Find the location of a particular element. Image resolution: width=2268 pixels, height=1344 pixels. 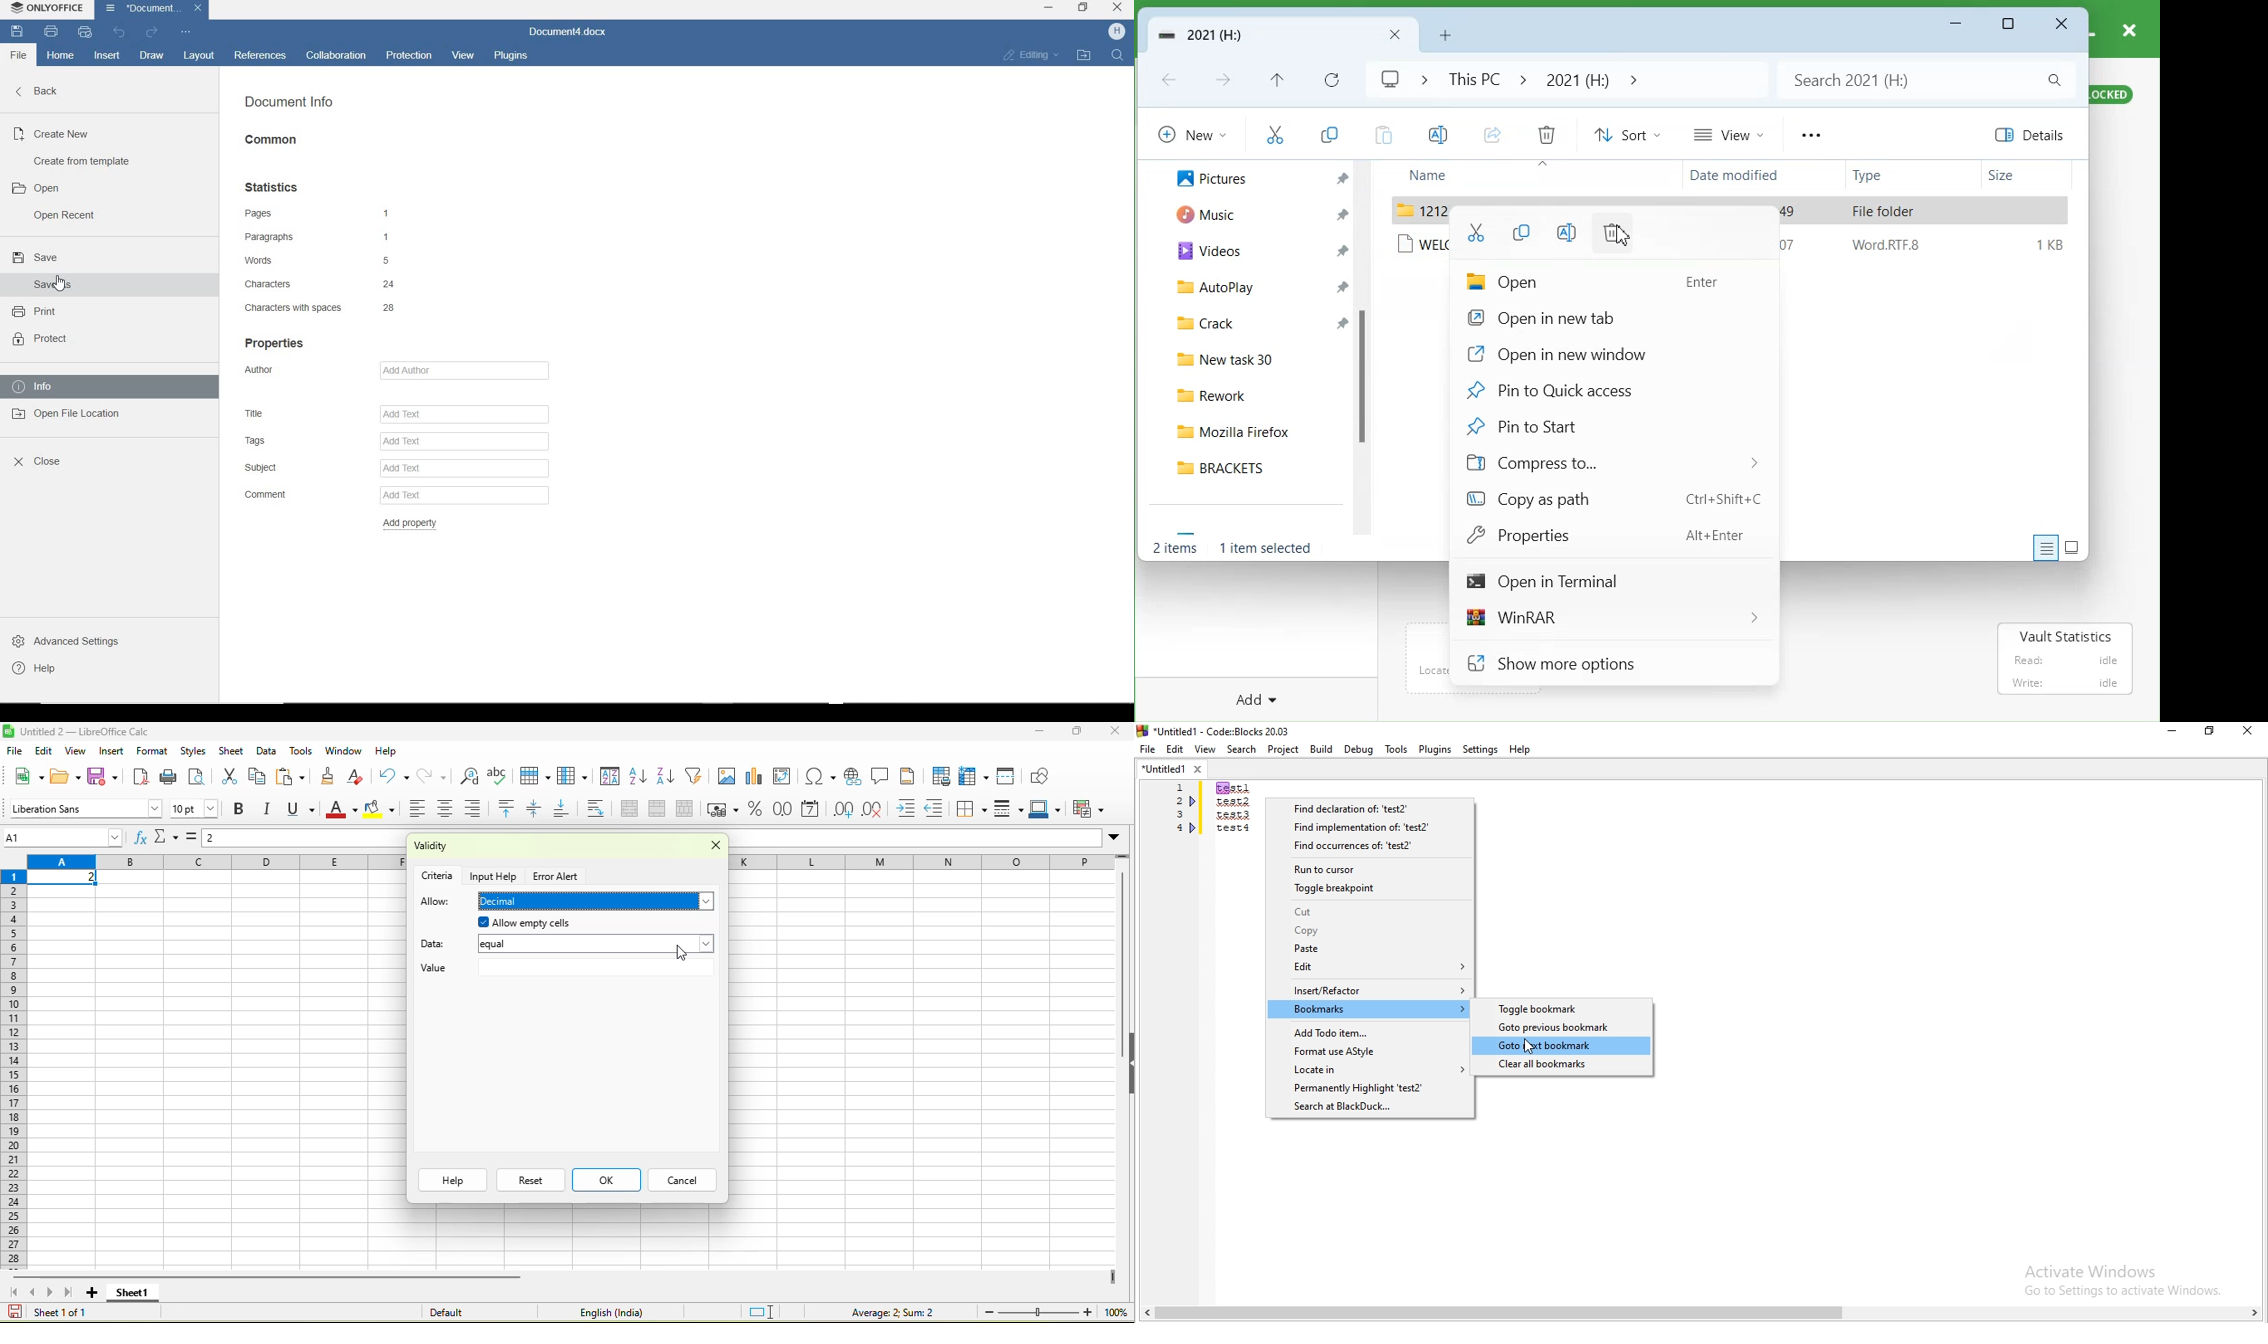

select function is located at coordinates (168, 838).